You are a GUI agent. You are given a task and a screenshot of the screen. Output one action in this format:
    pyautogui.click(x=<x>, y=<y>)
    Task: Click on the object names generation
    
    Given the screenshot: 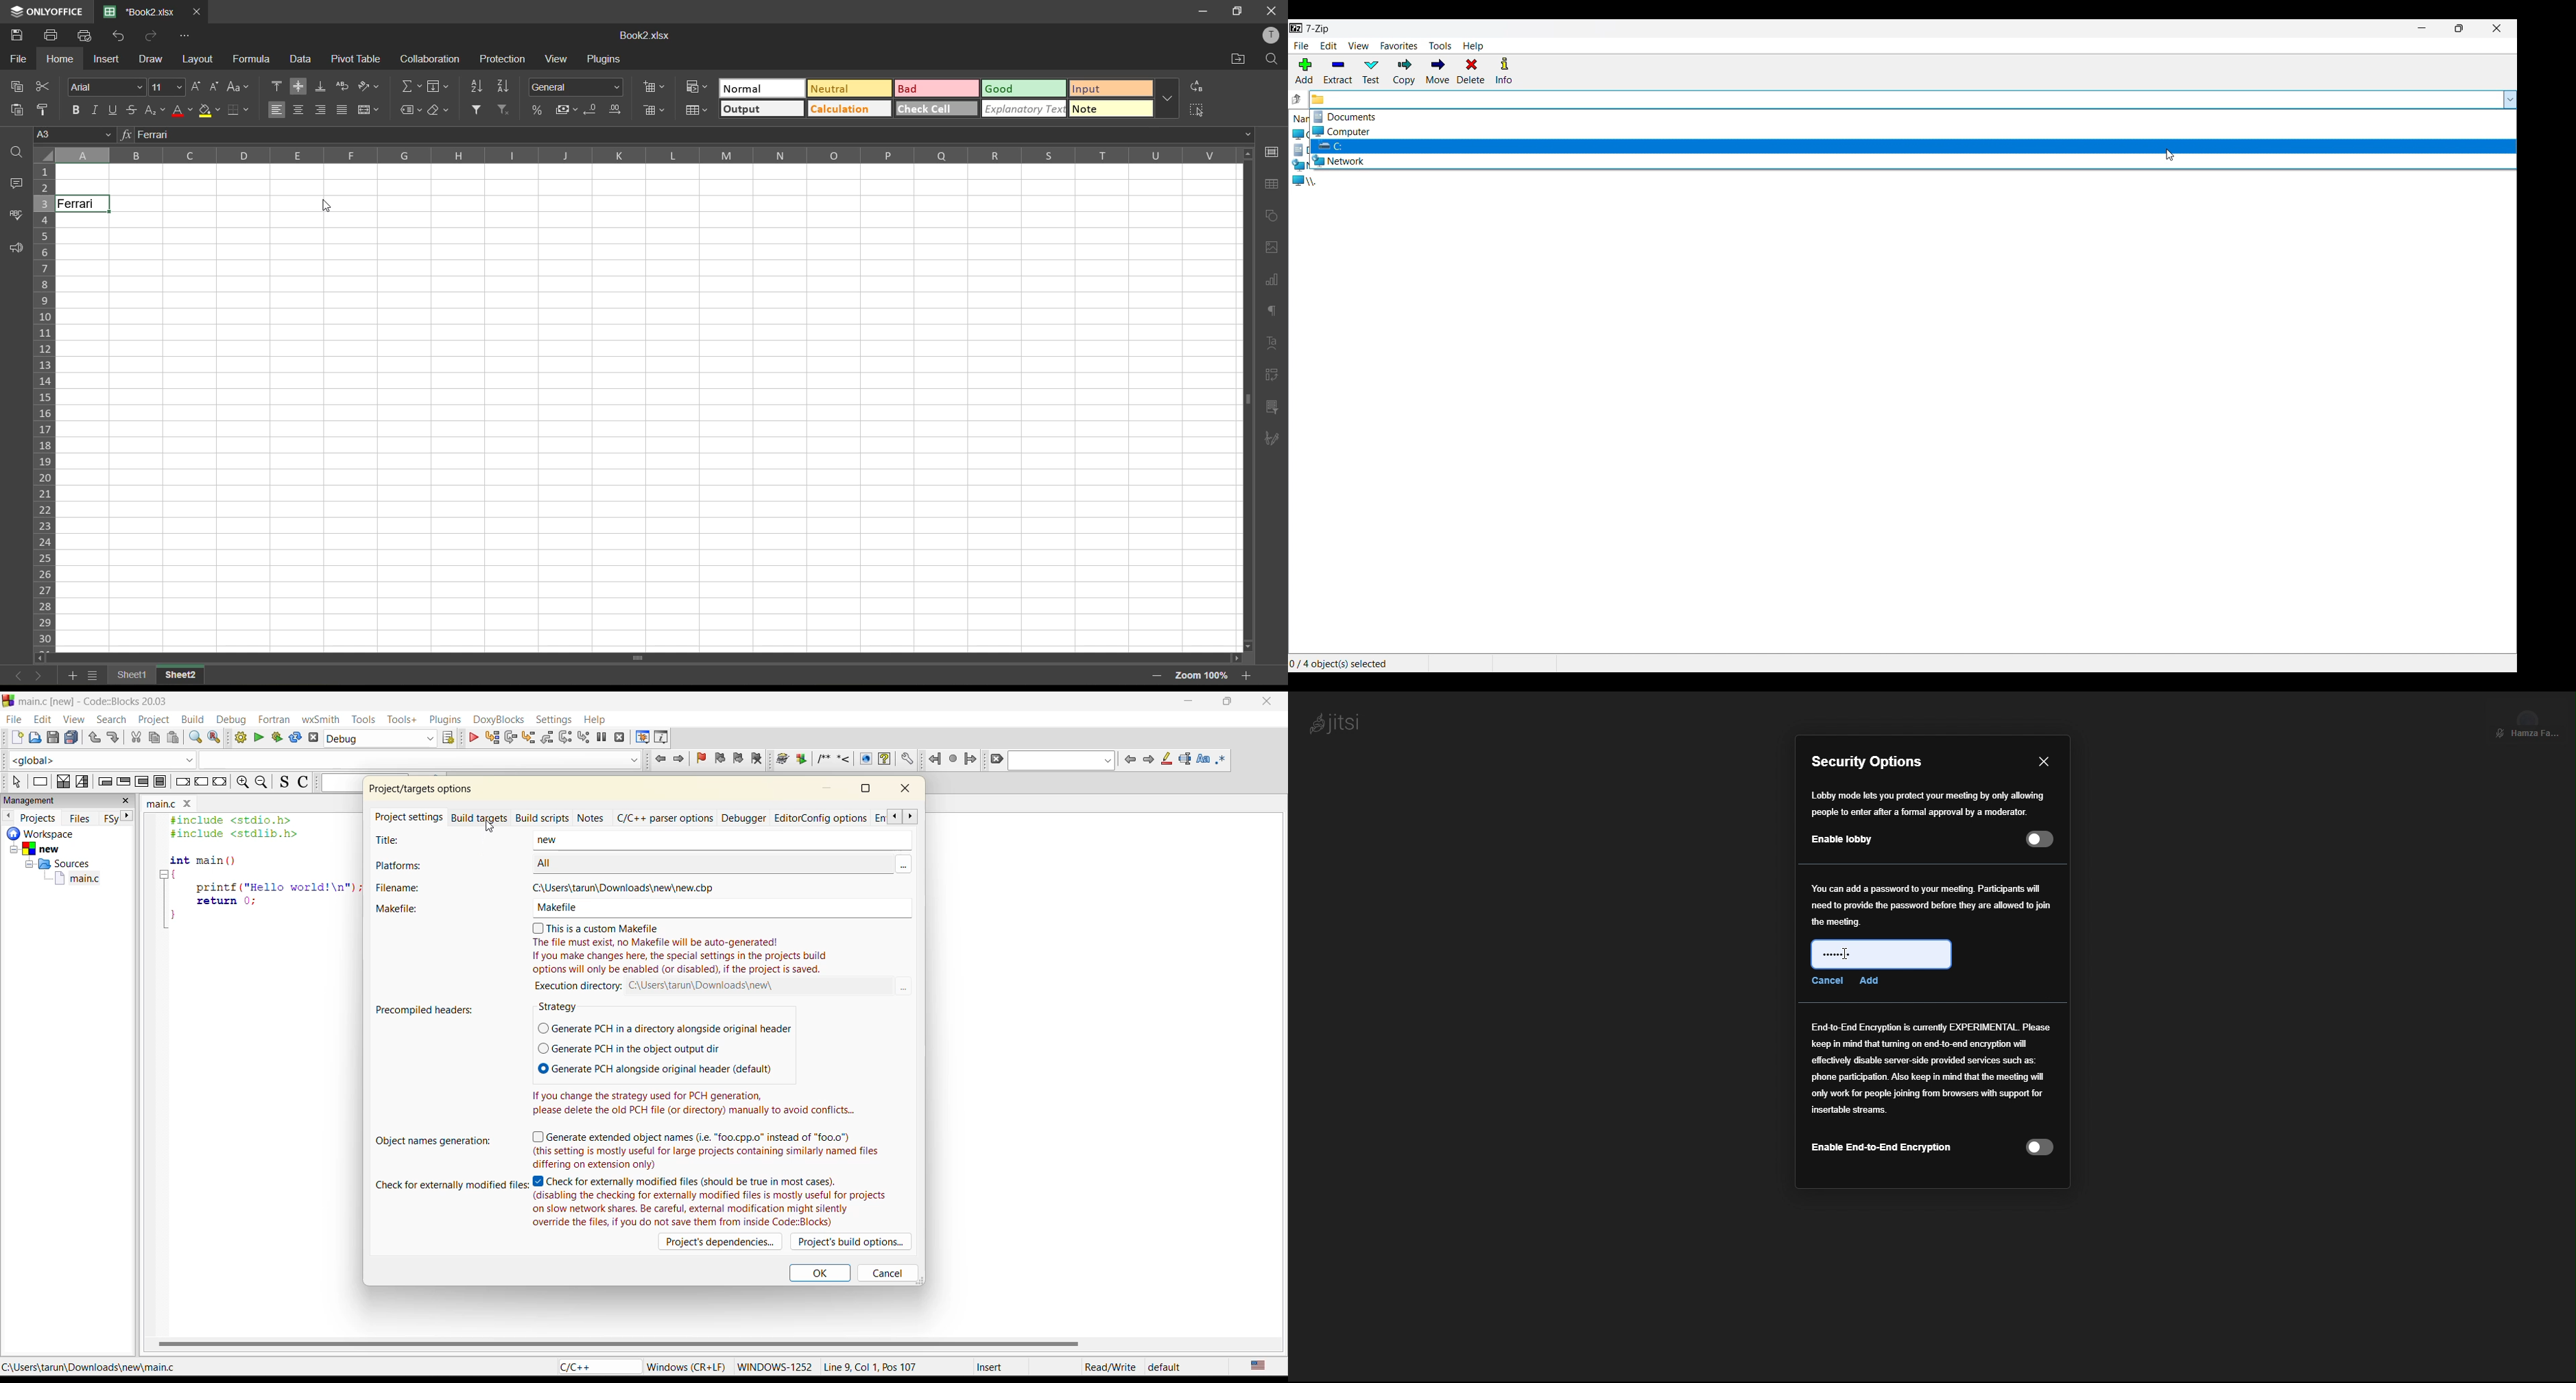 What is the action you would take?
    pyautogui.click(x=431, y=1146)
    